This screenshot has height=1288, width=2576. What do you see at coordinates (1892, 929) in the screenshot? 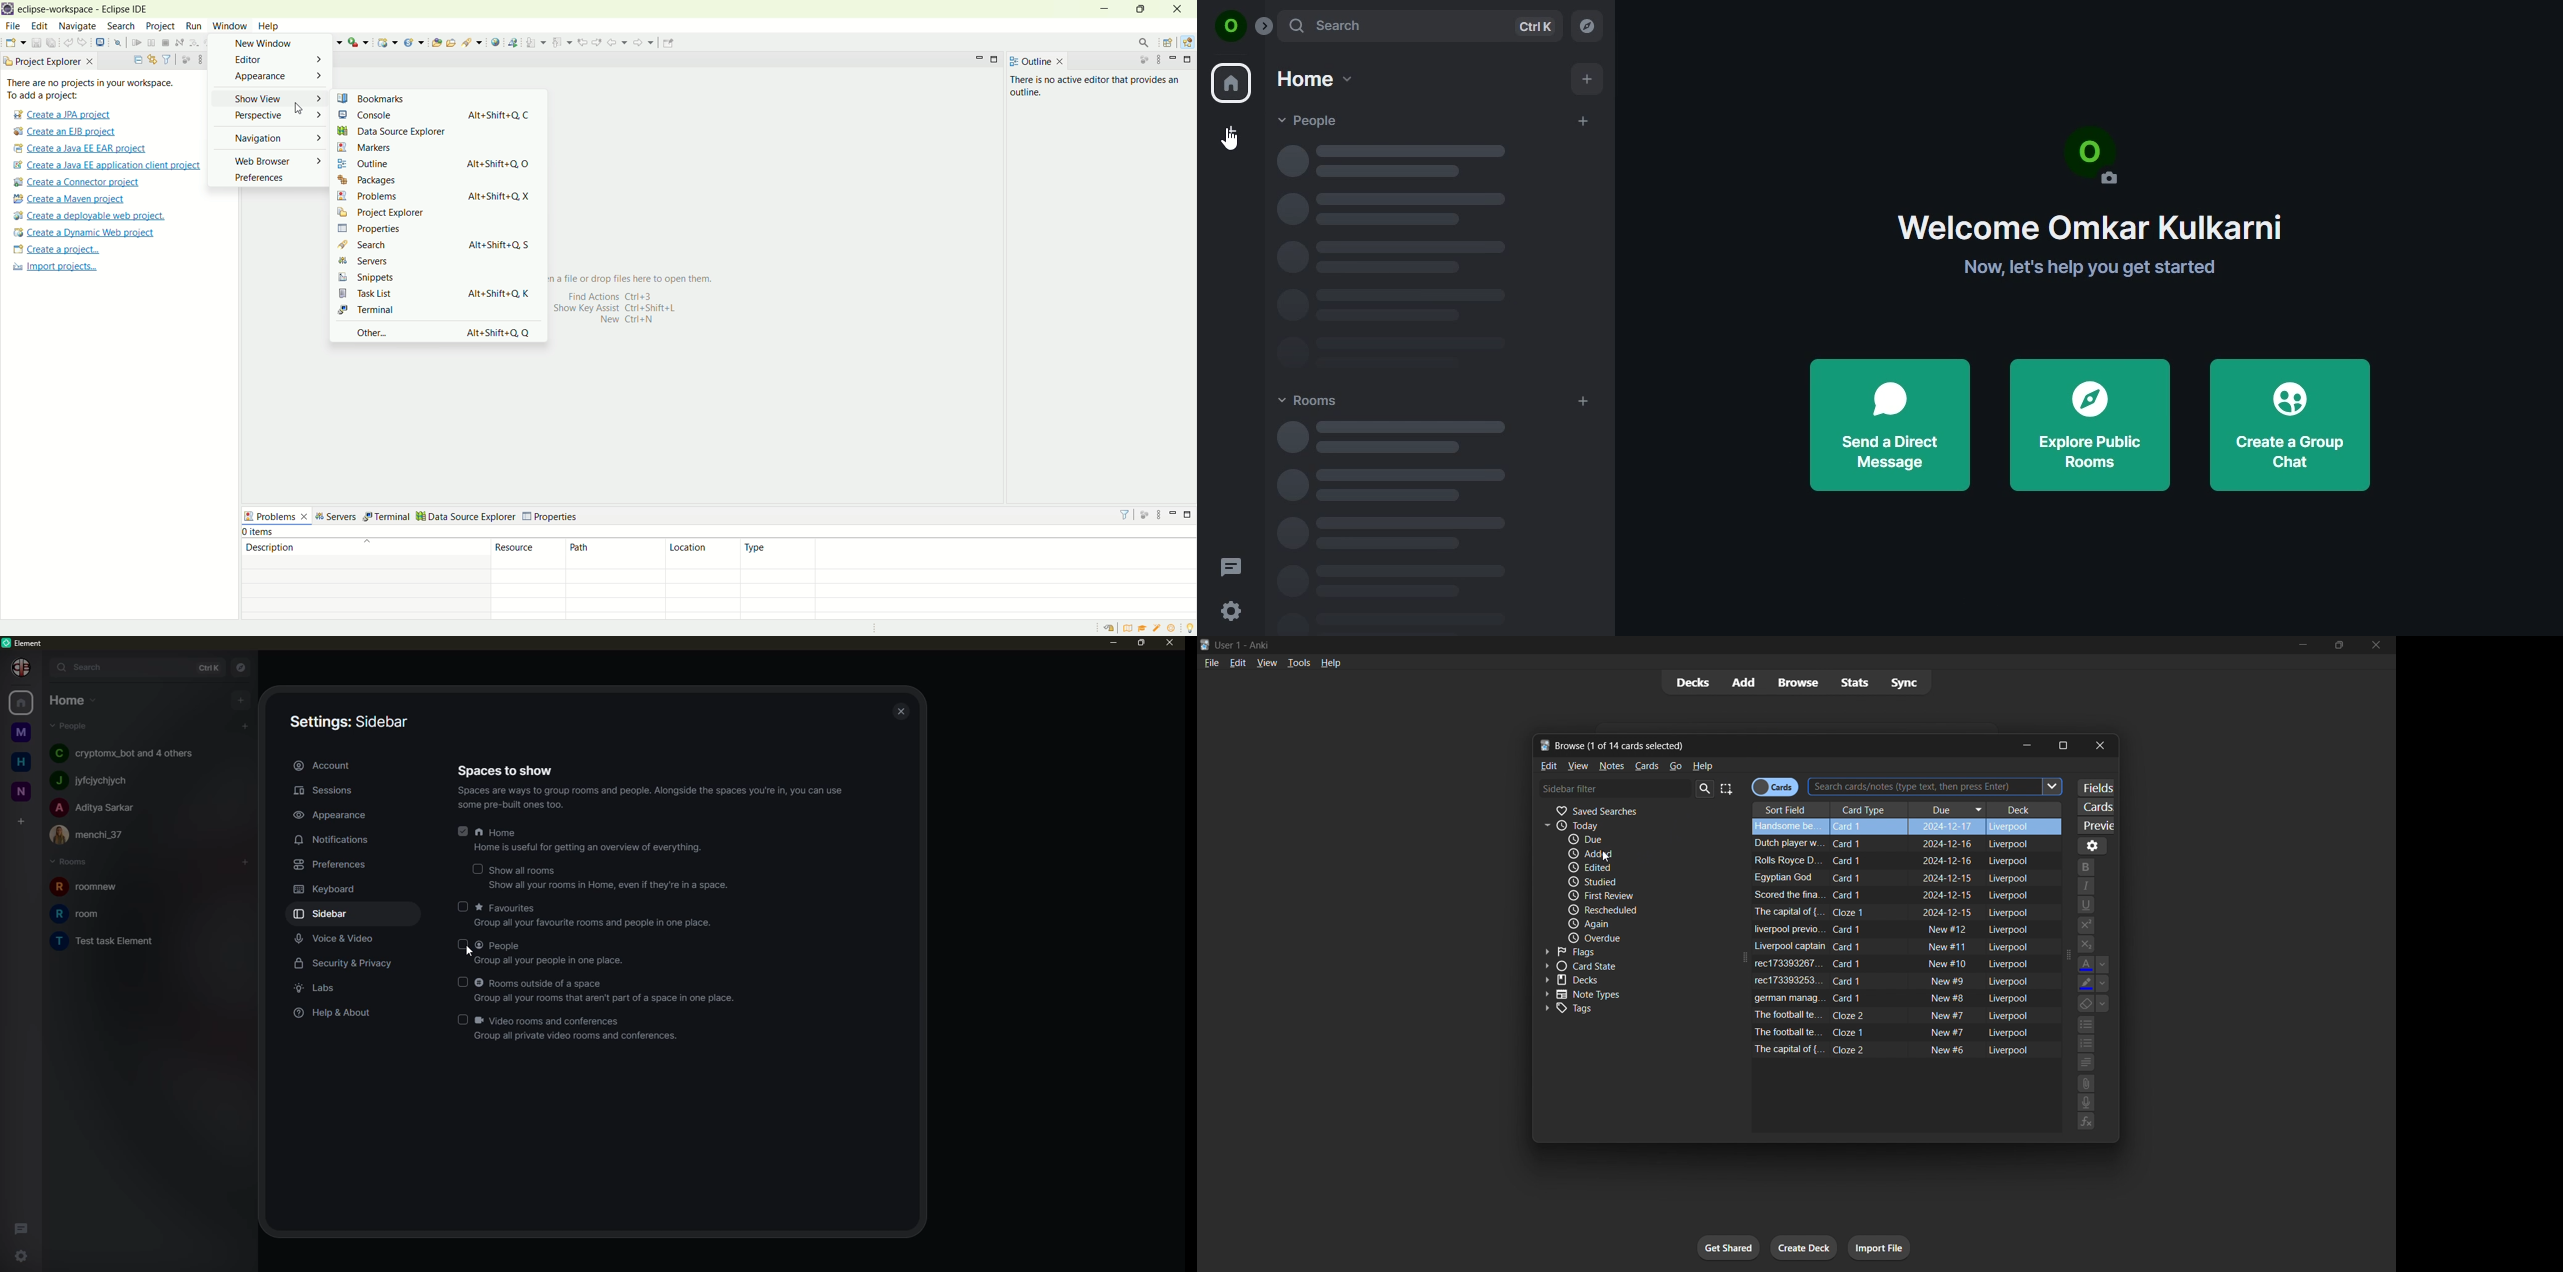
I see `liverpool previo... Card 1 New #12 Liverpool` at bounding box center [1892, 929].